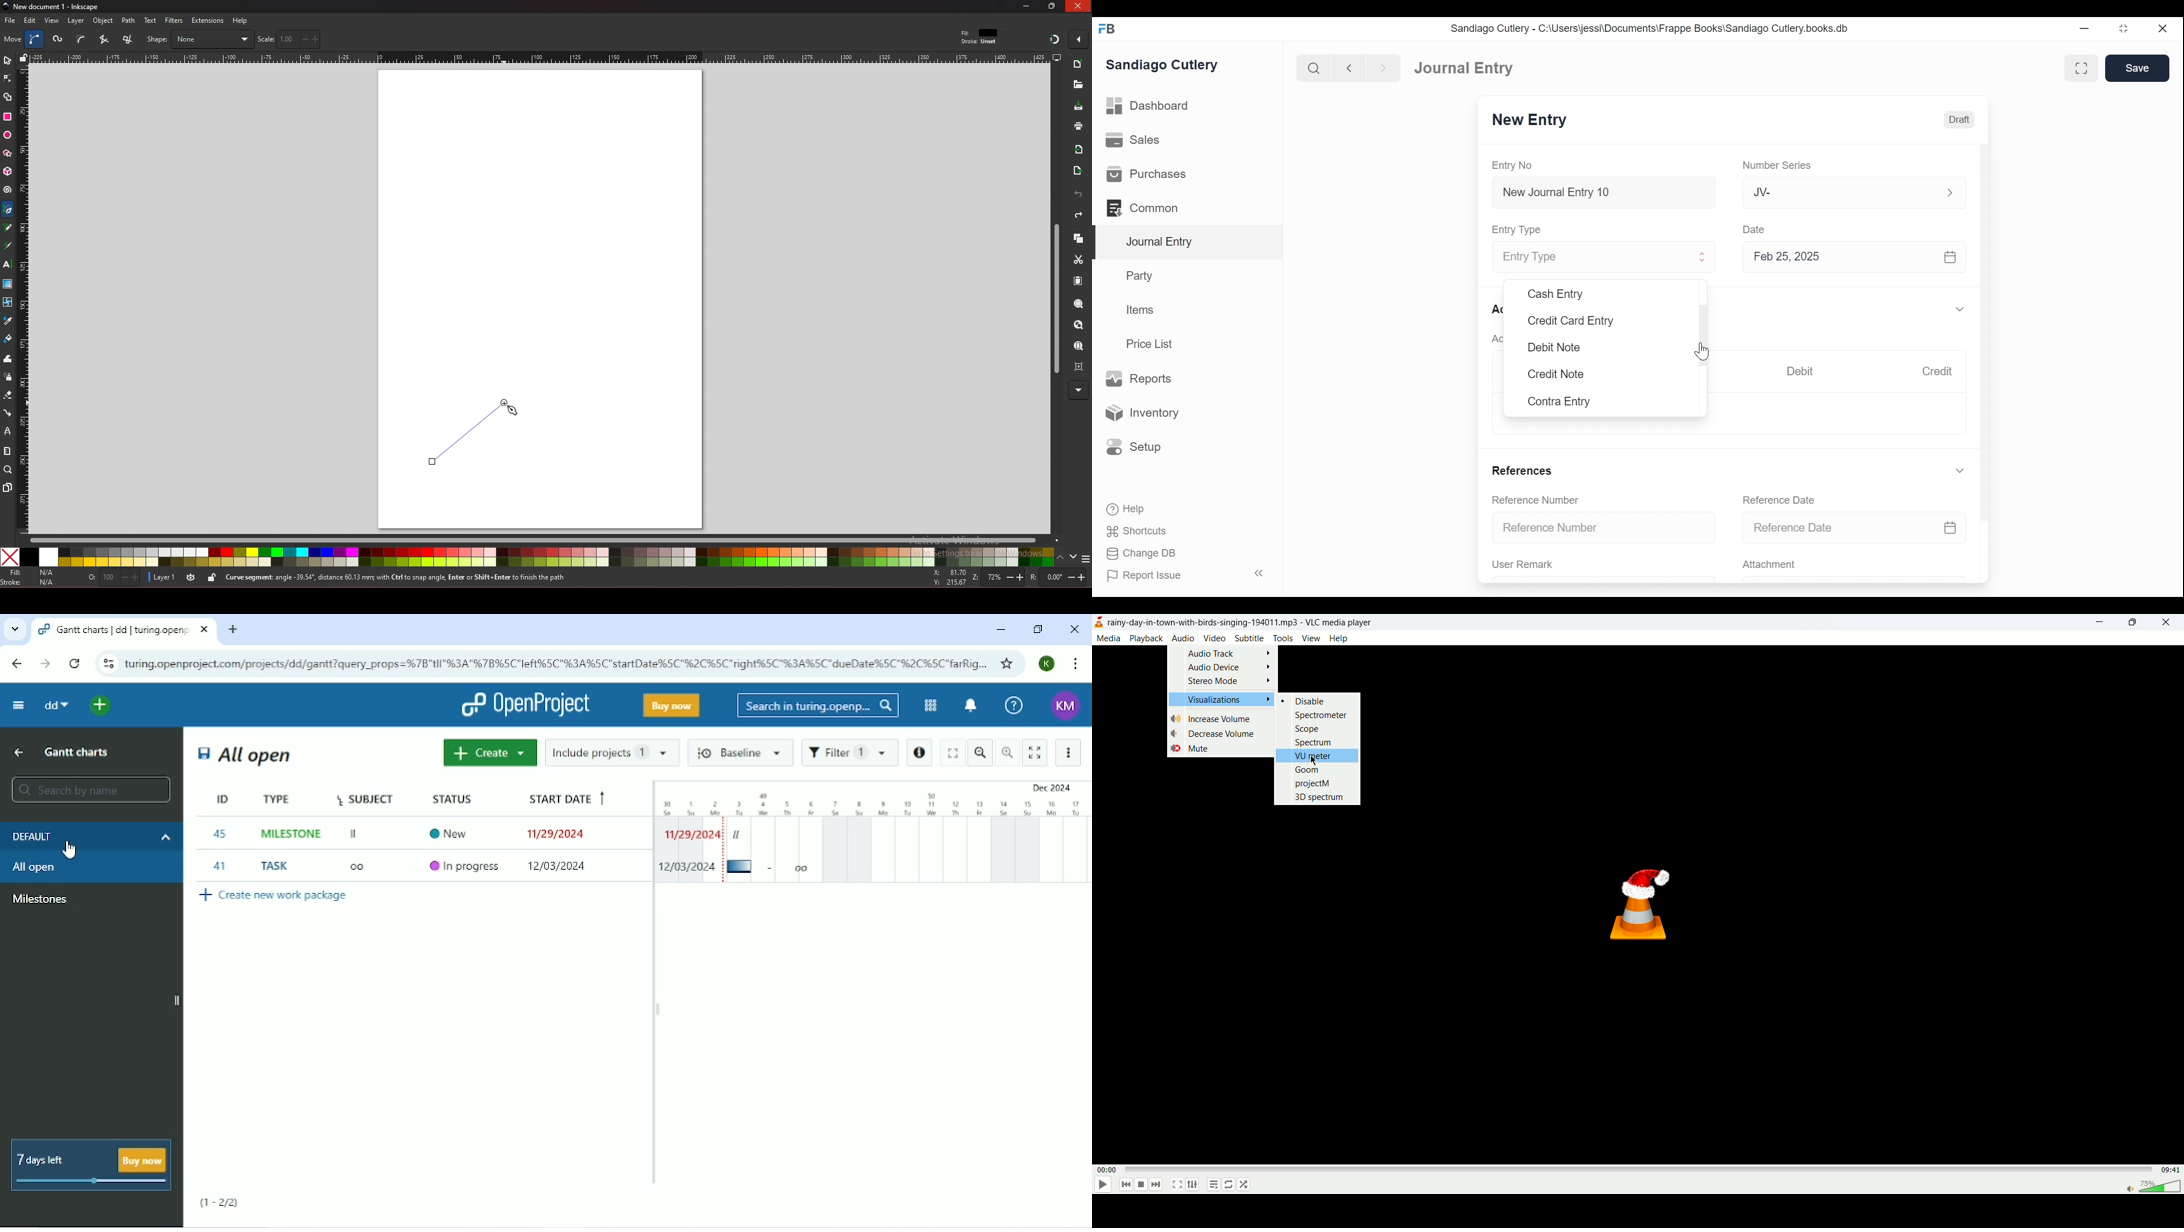 This screenshot has height=1232, width=2184. What do you see at coordinates (1308, 769) in the screenshot?
I see `Goom` at bounding box center [1308, 769].